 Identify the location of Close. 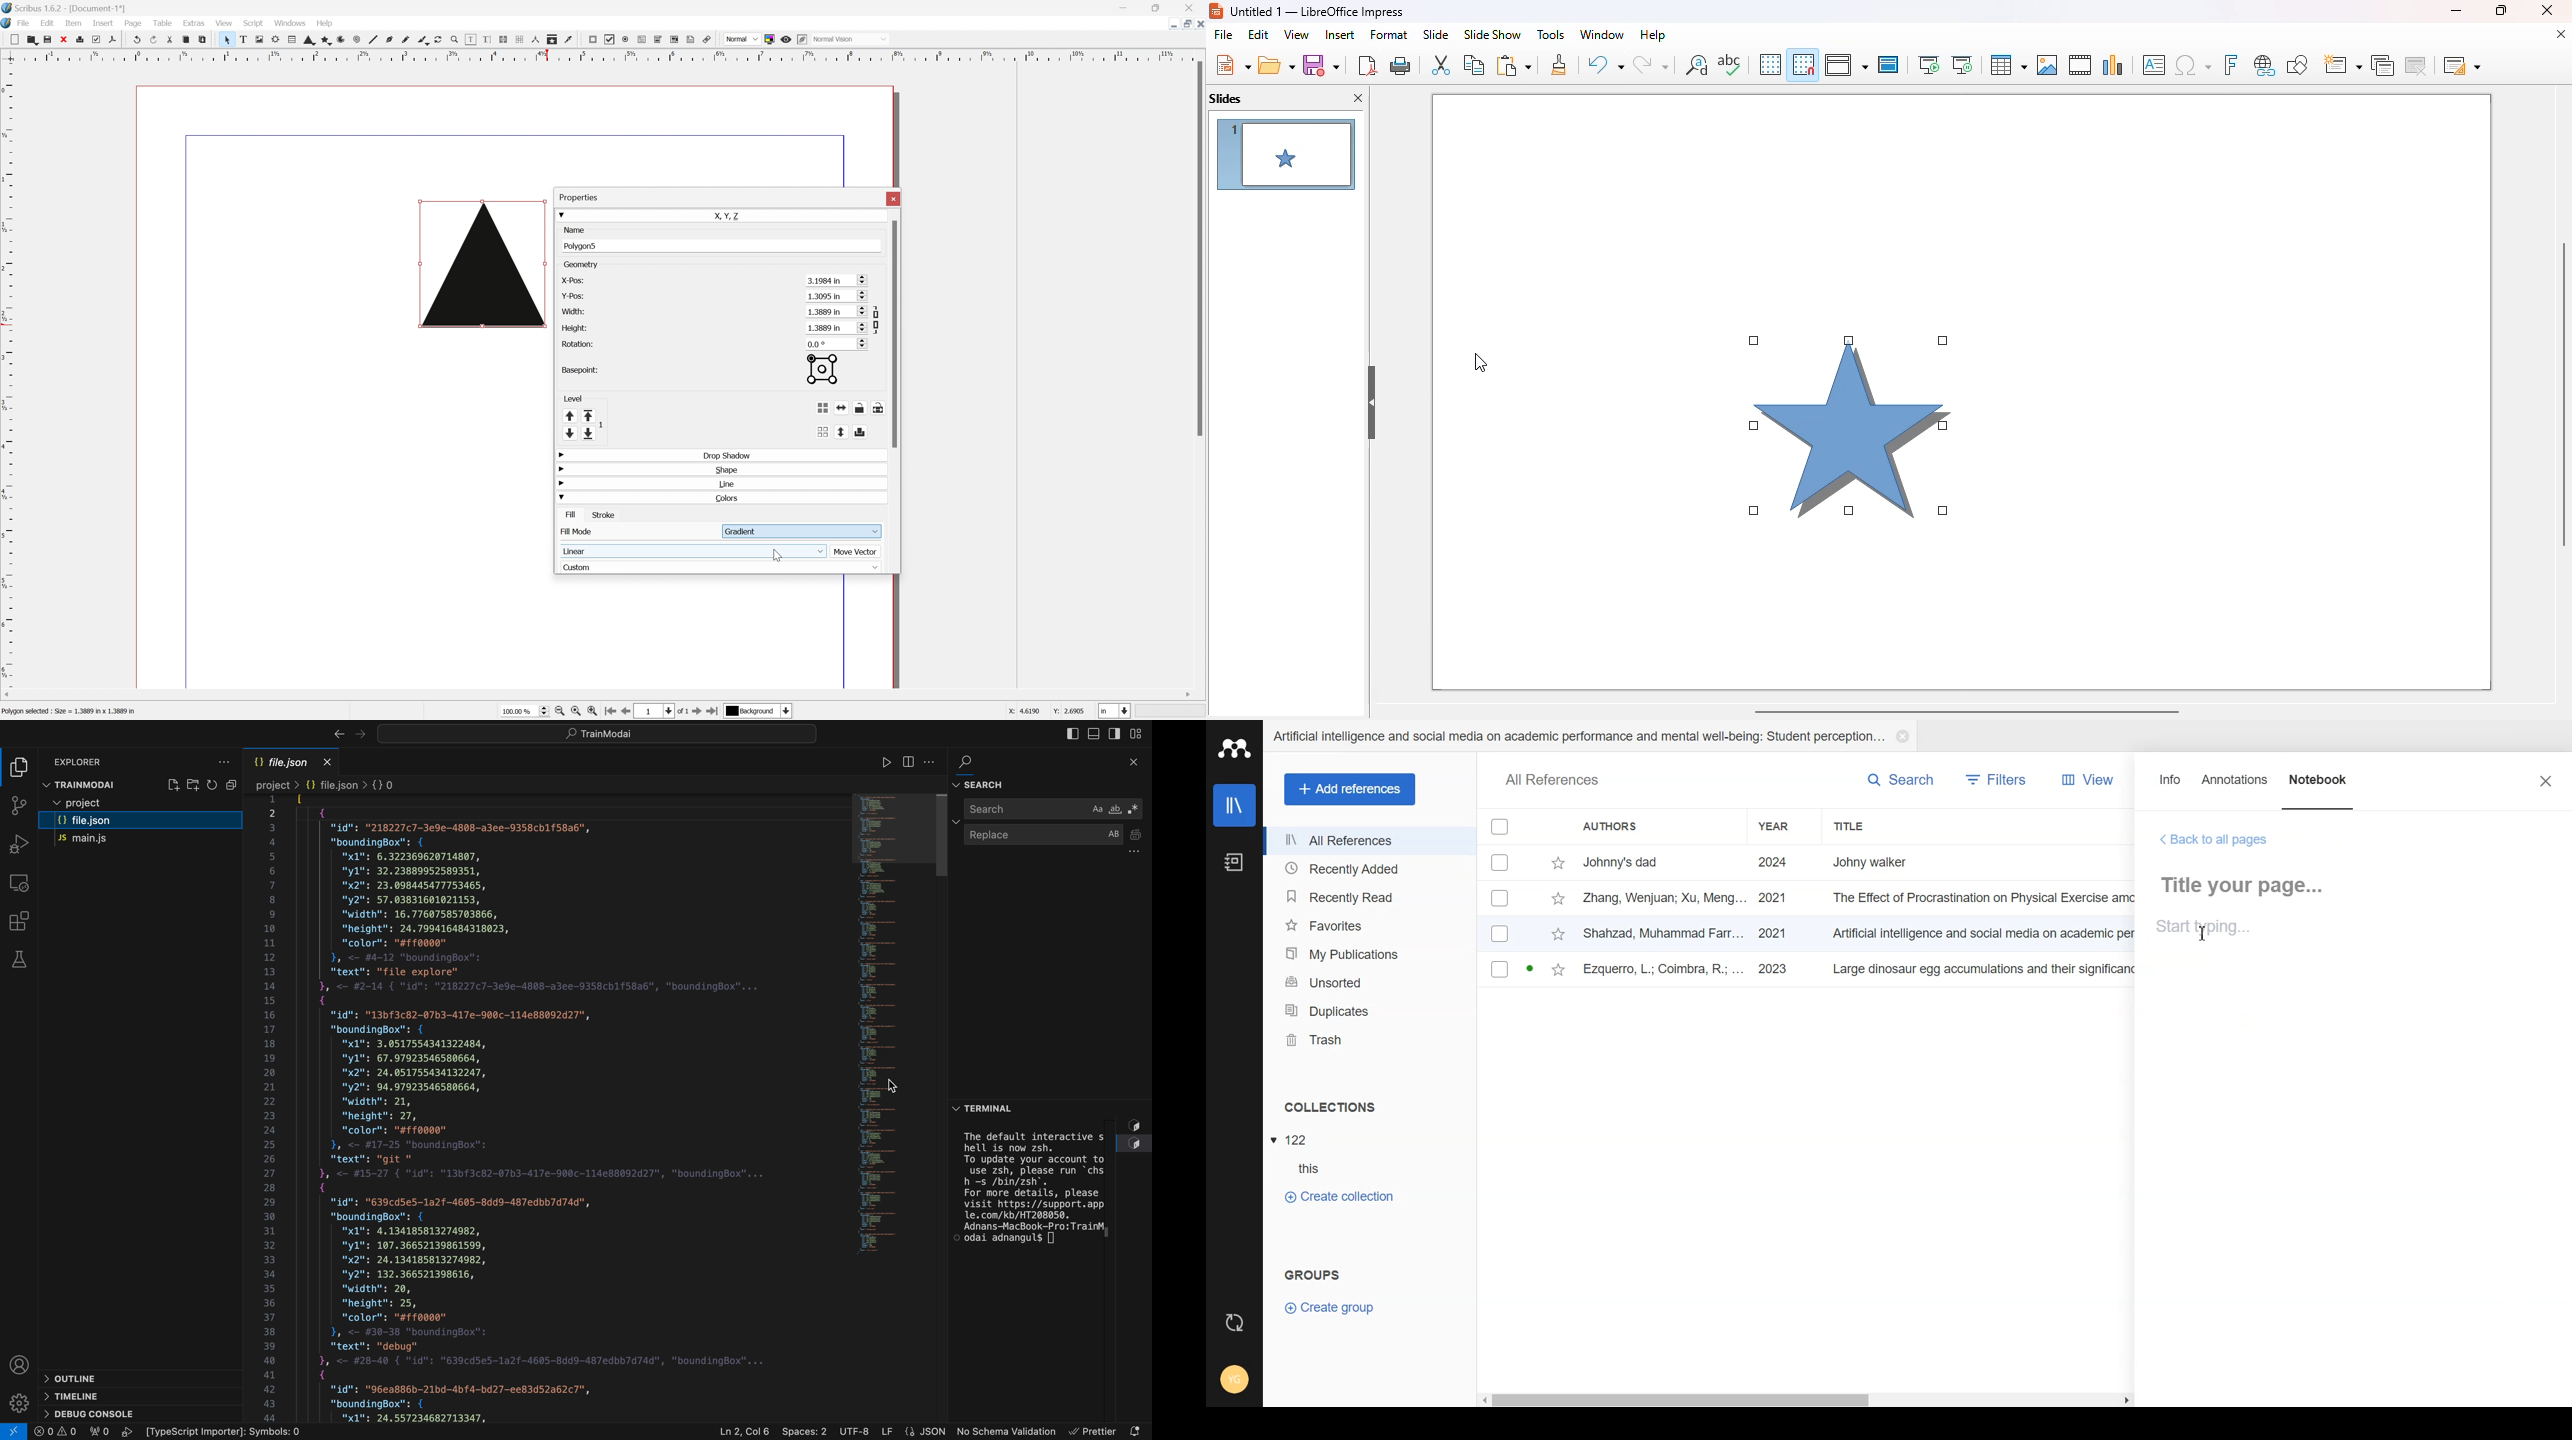
(64, 39).